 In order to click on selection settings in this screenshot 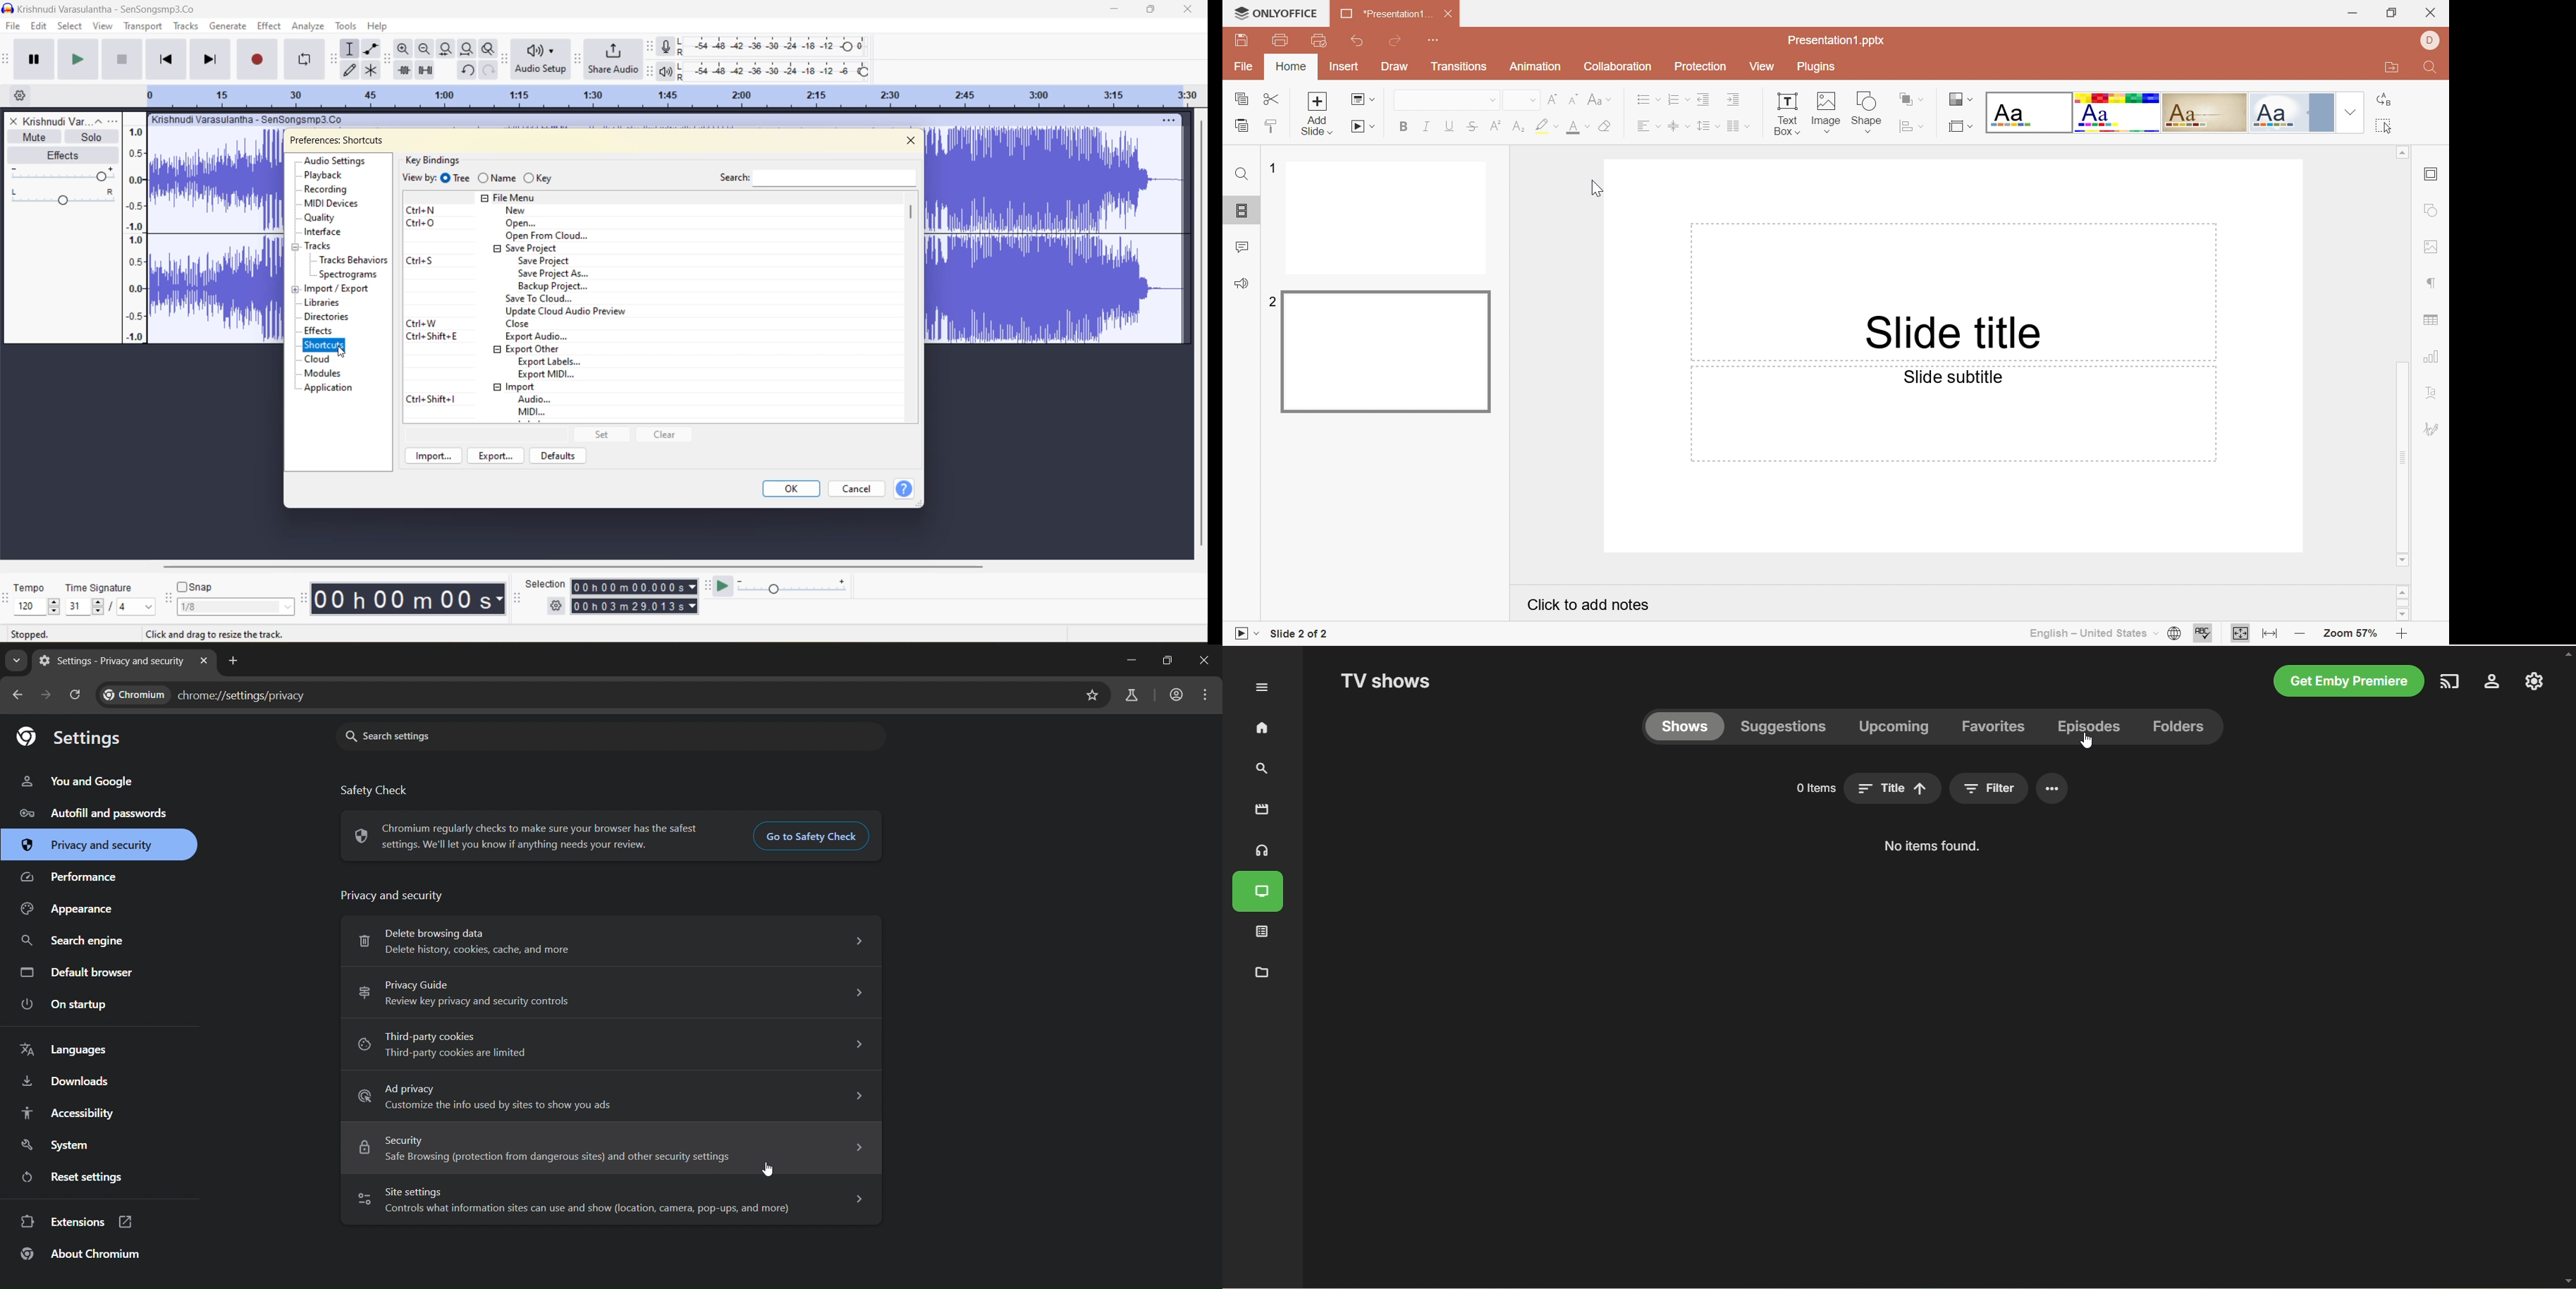, I will do `click(557, 605)`.